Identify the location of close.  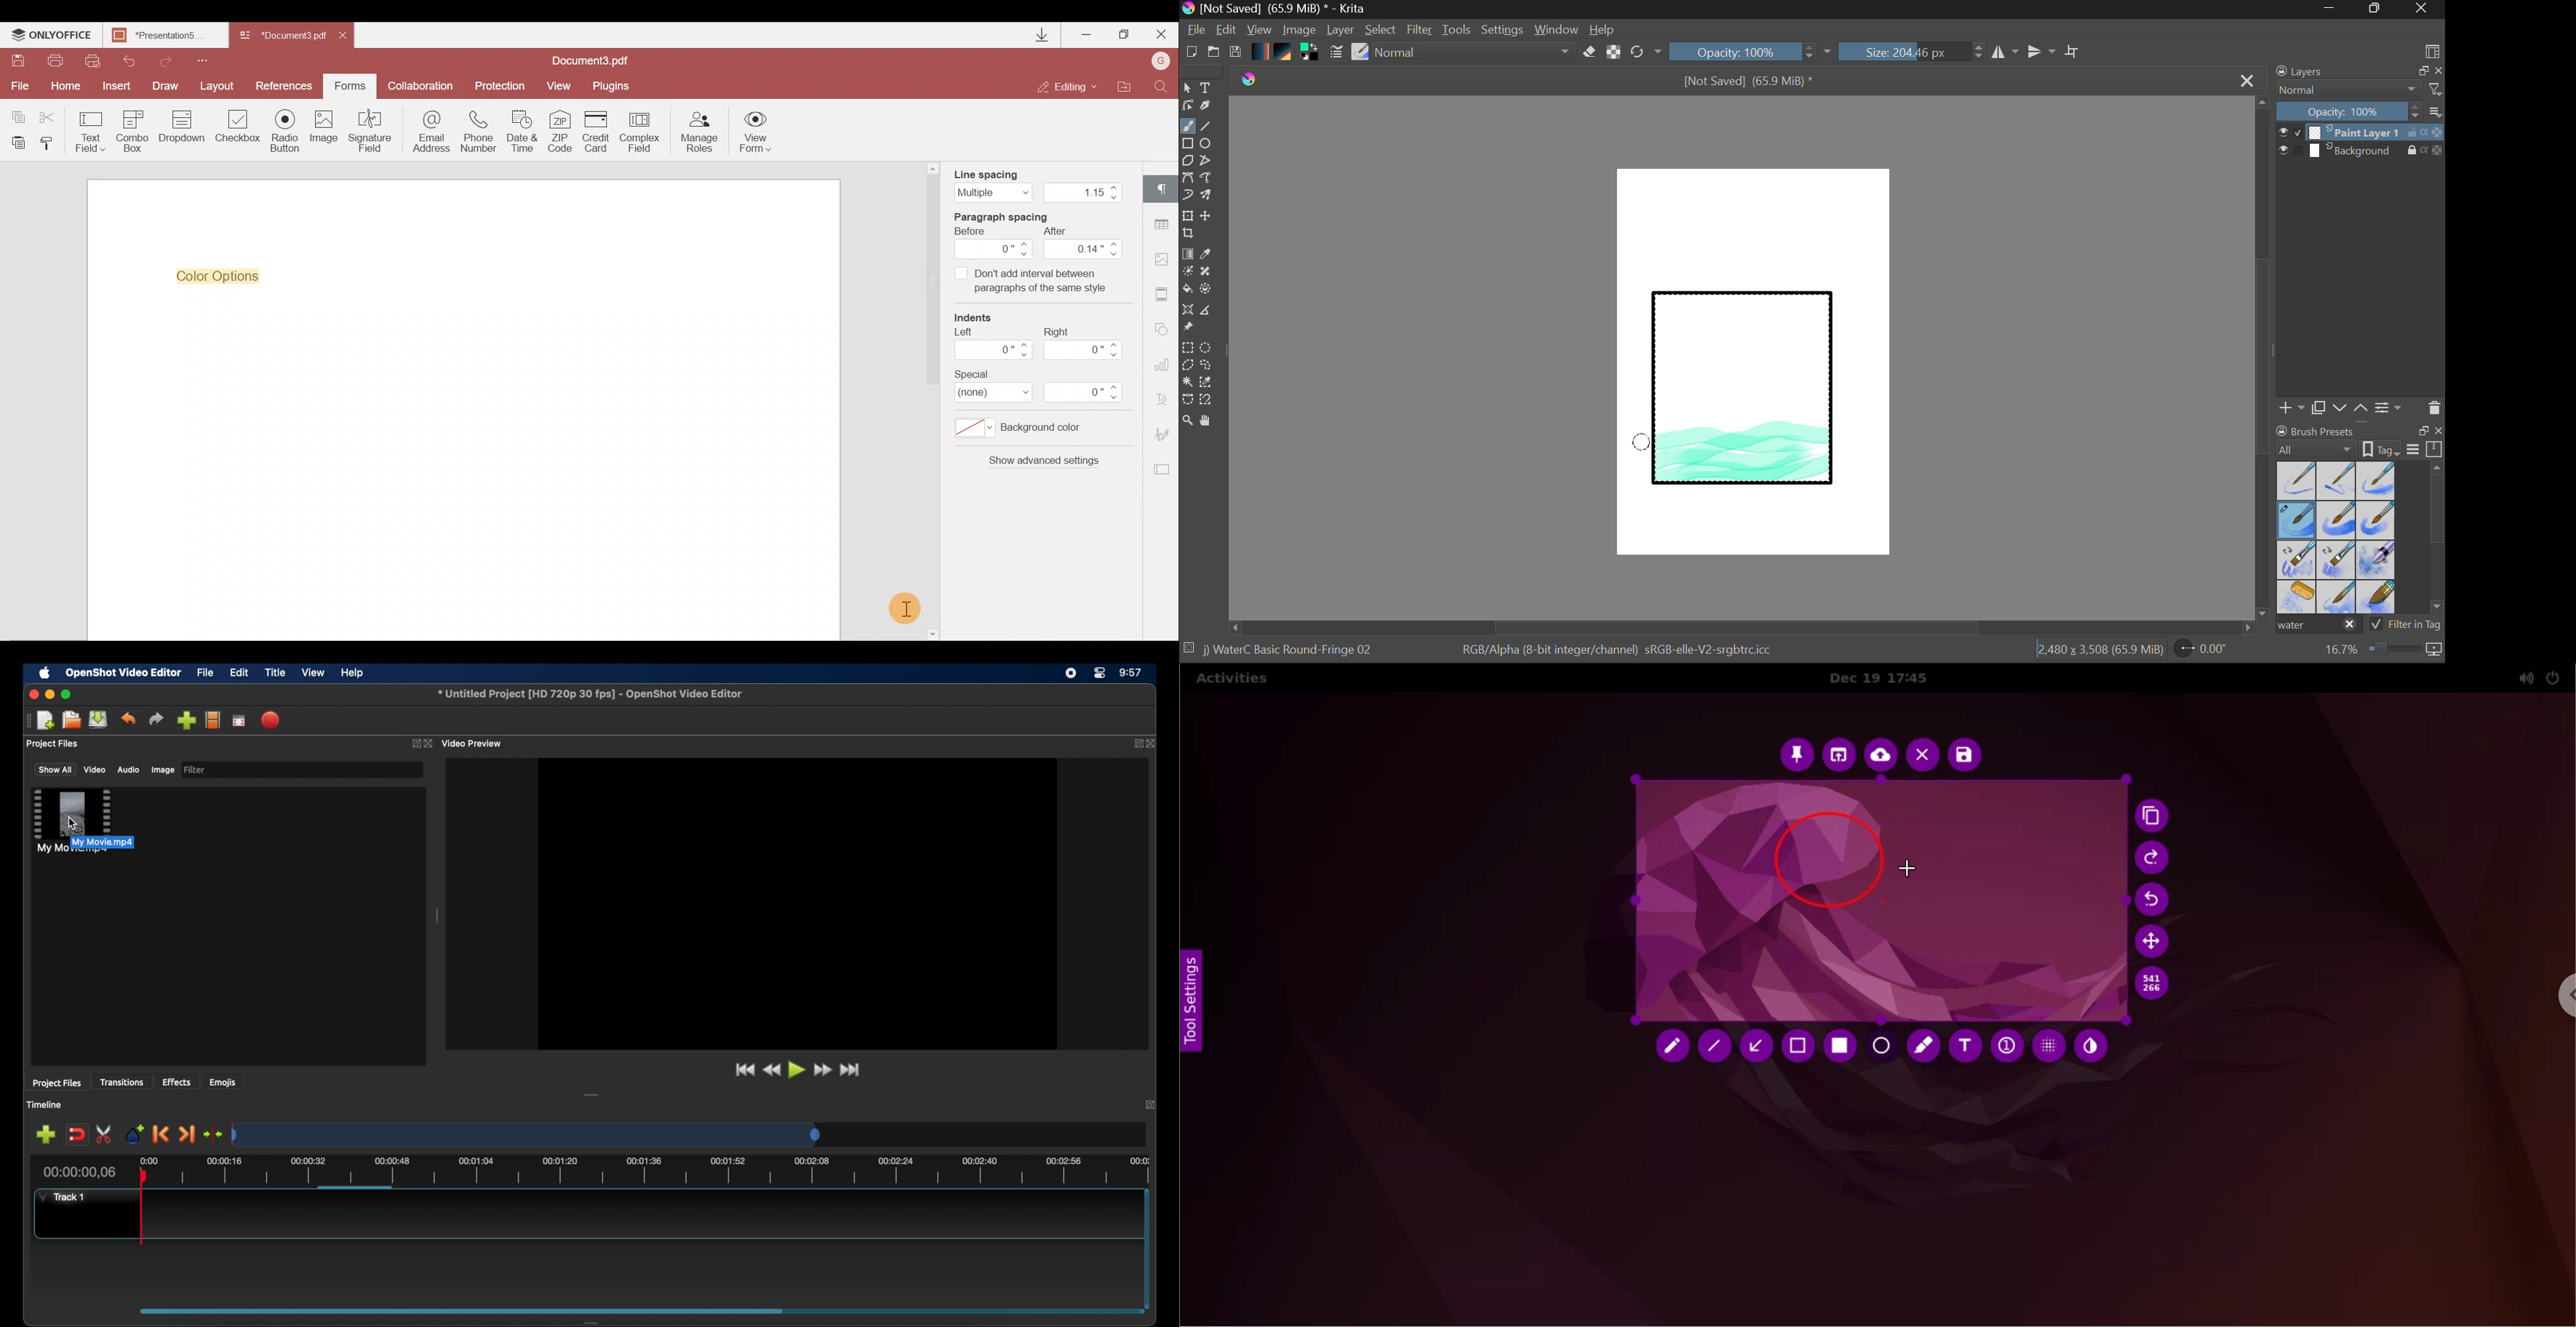
(430, 744).